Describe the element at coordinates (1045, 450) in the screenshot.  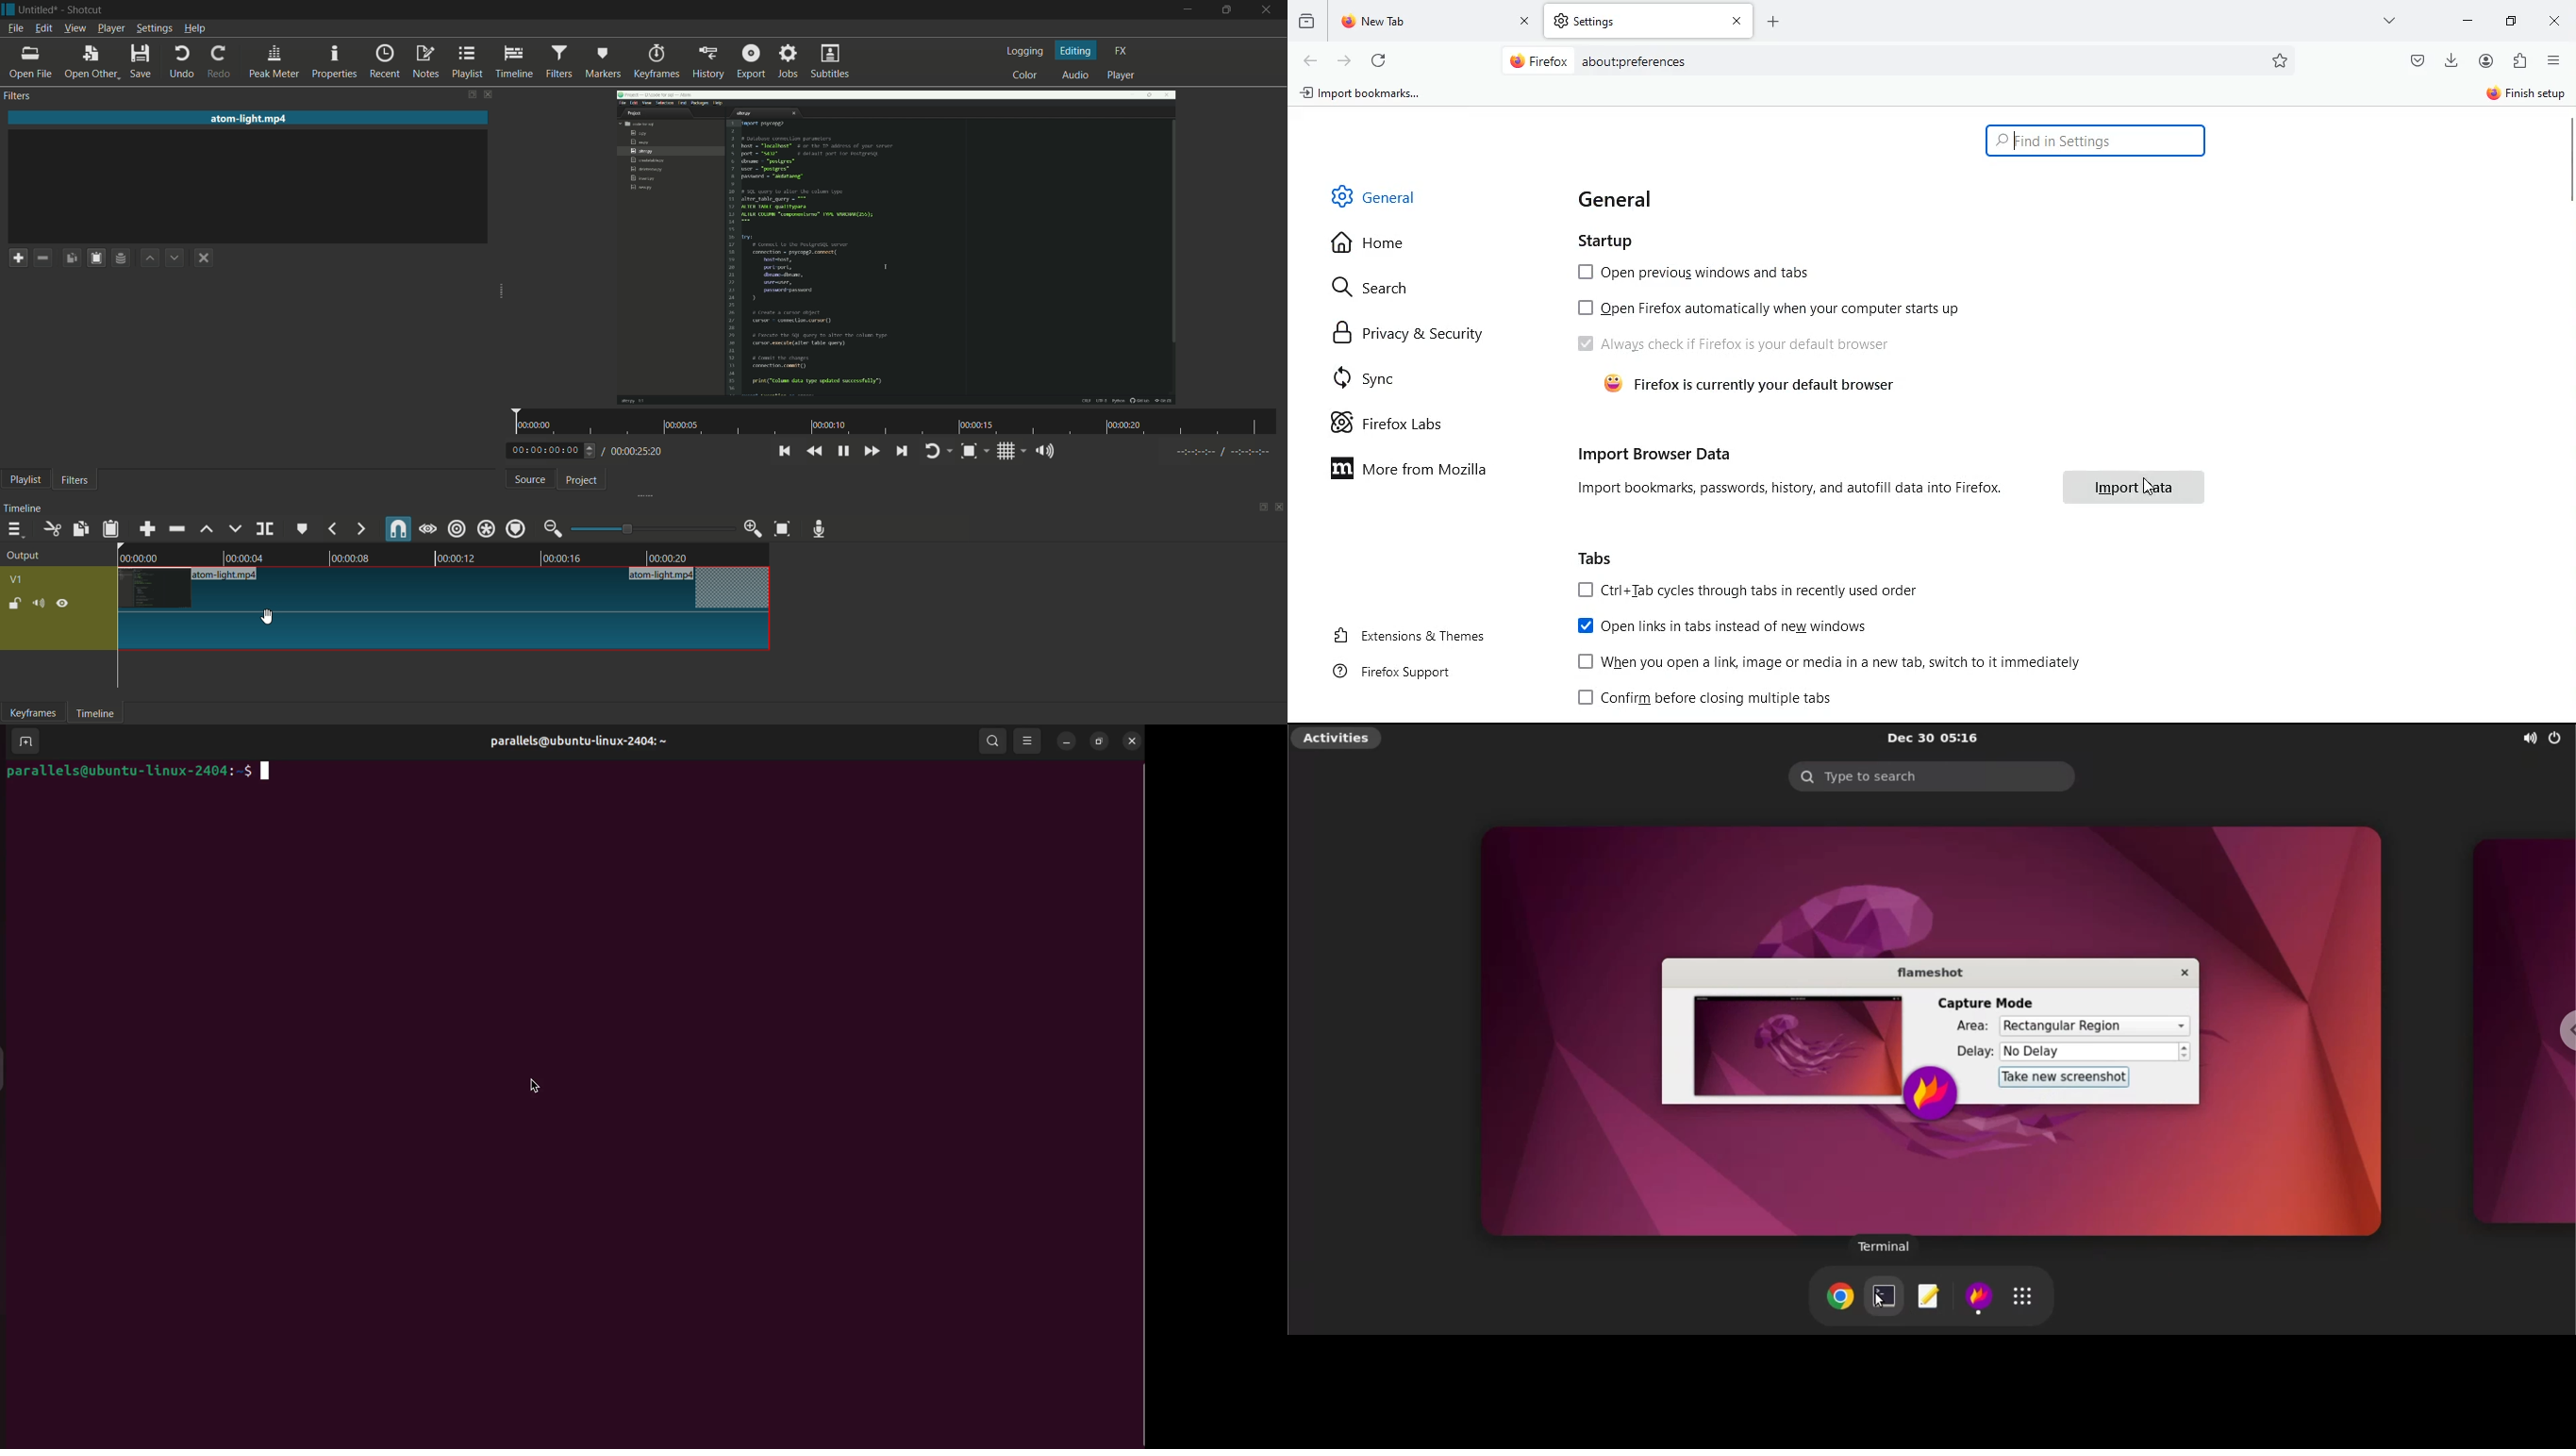
I see `show volume control` at that location.